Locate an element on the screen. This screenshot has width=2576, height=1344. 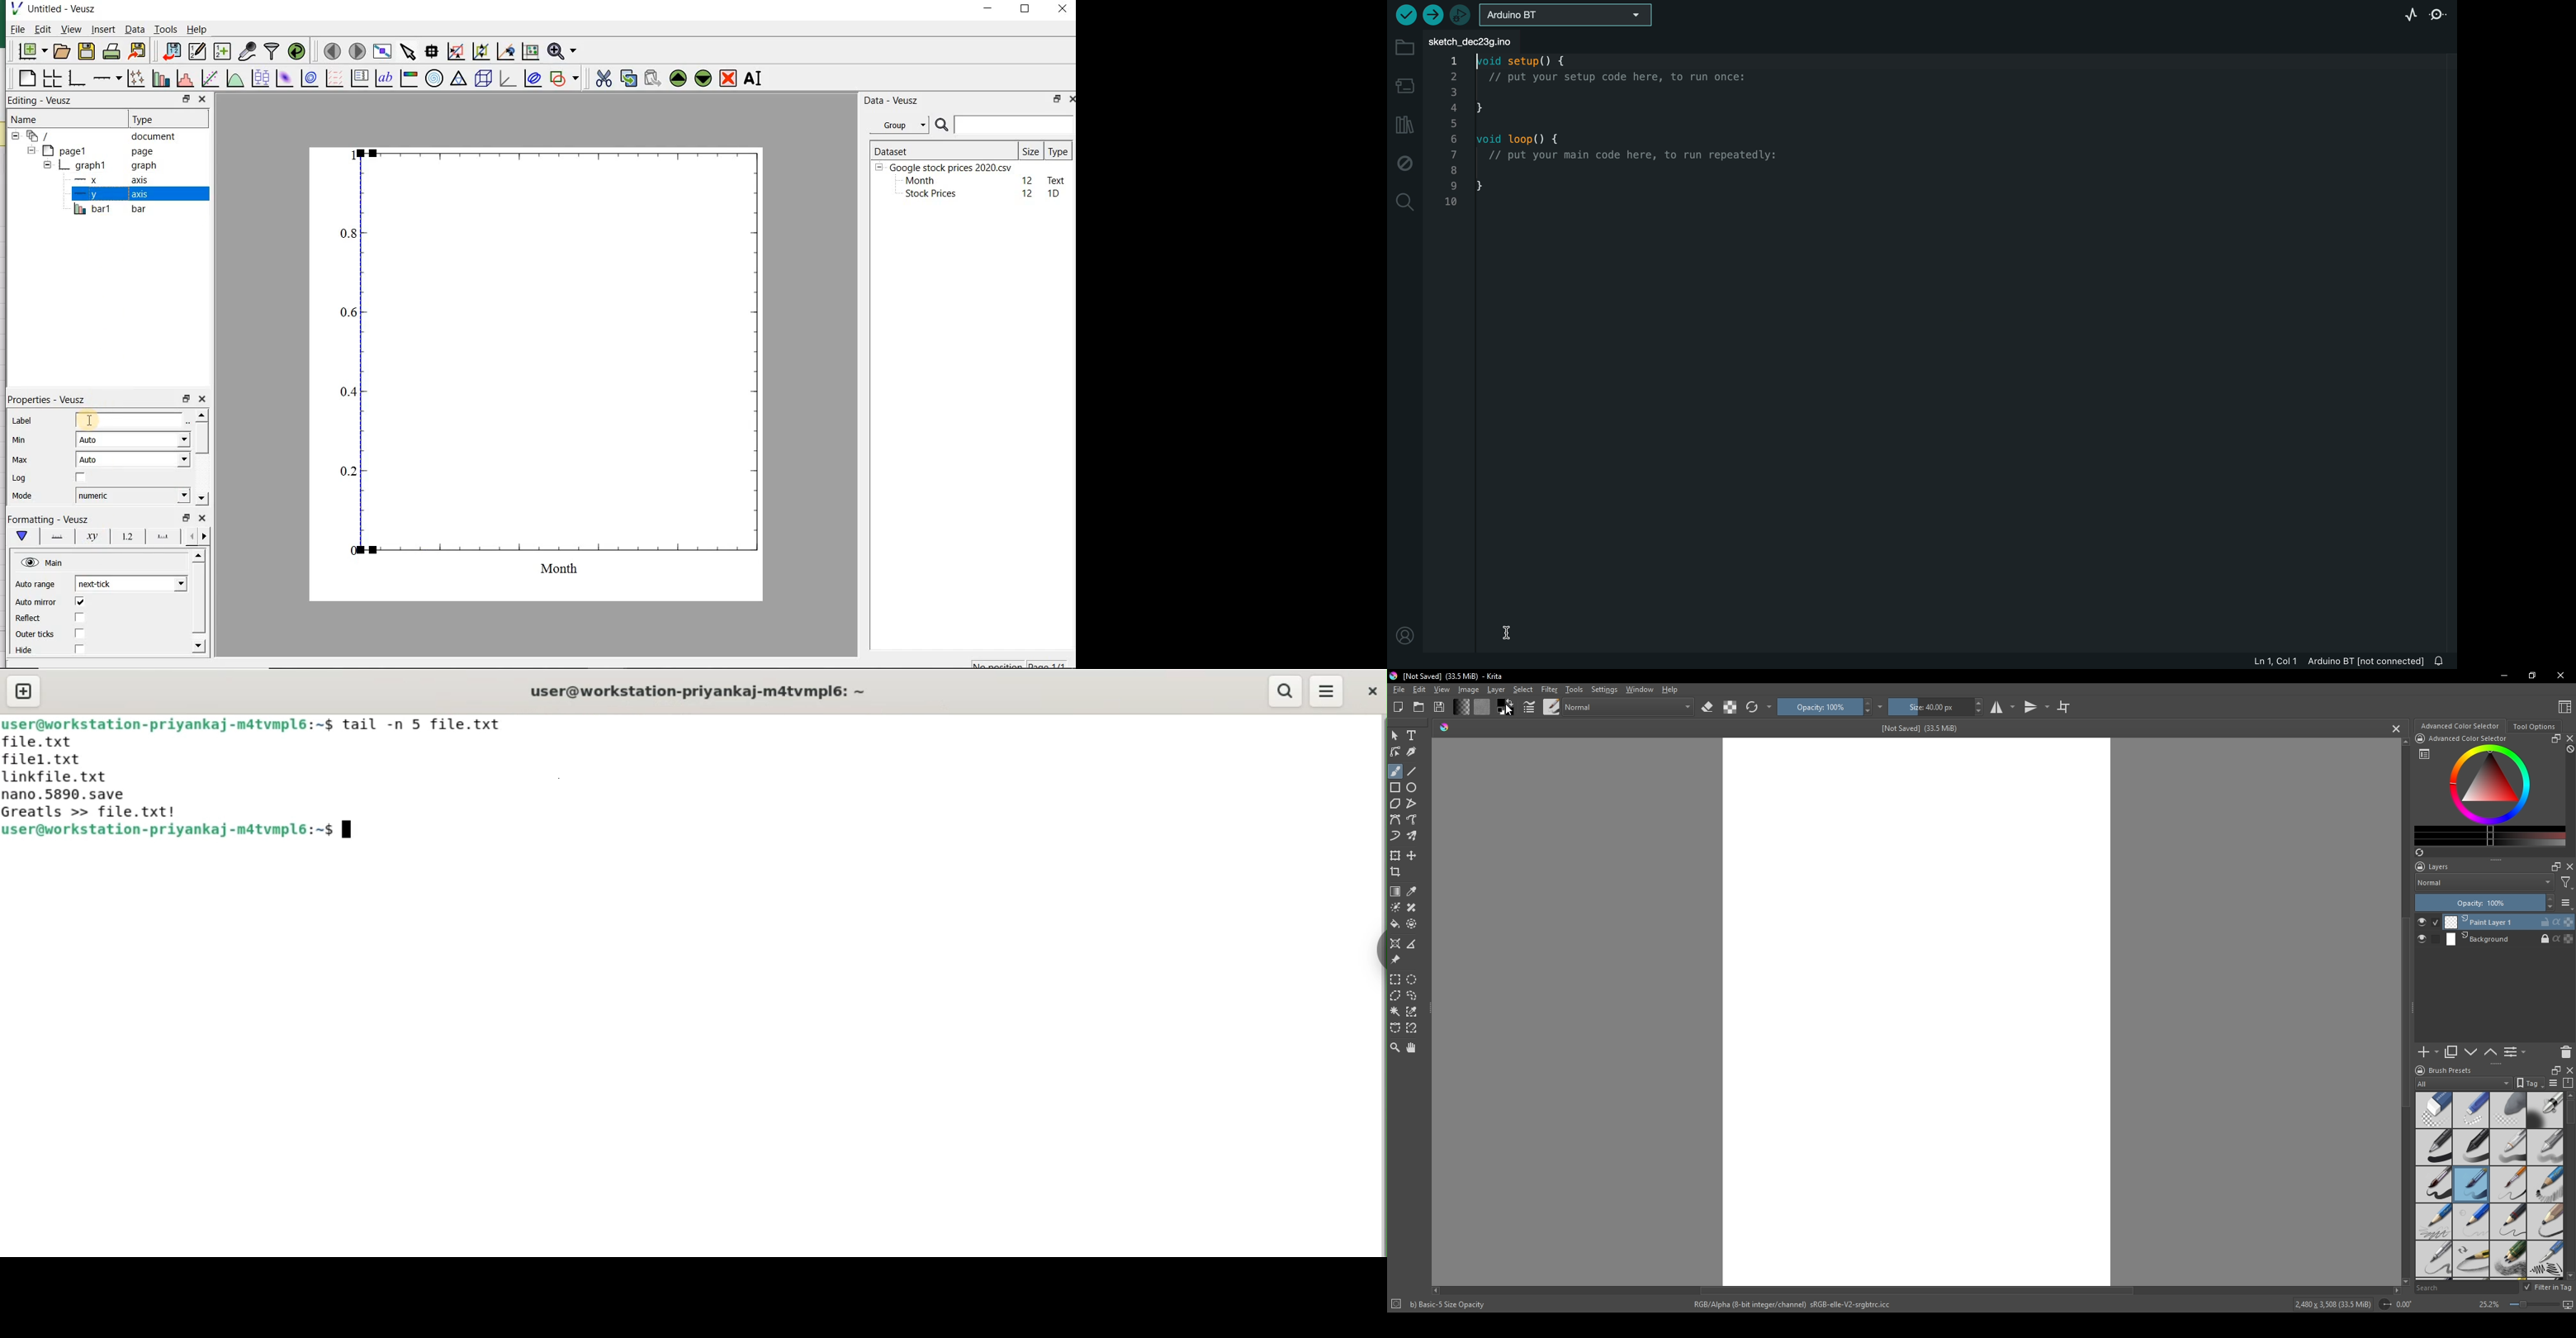
cursor is located at coordinates (1510, 711).